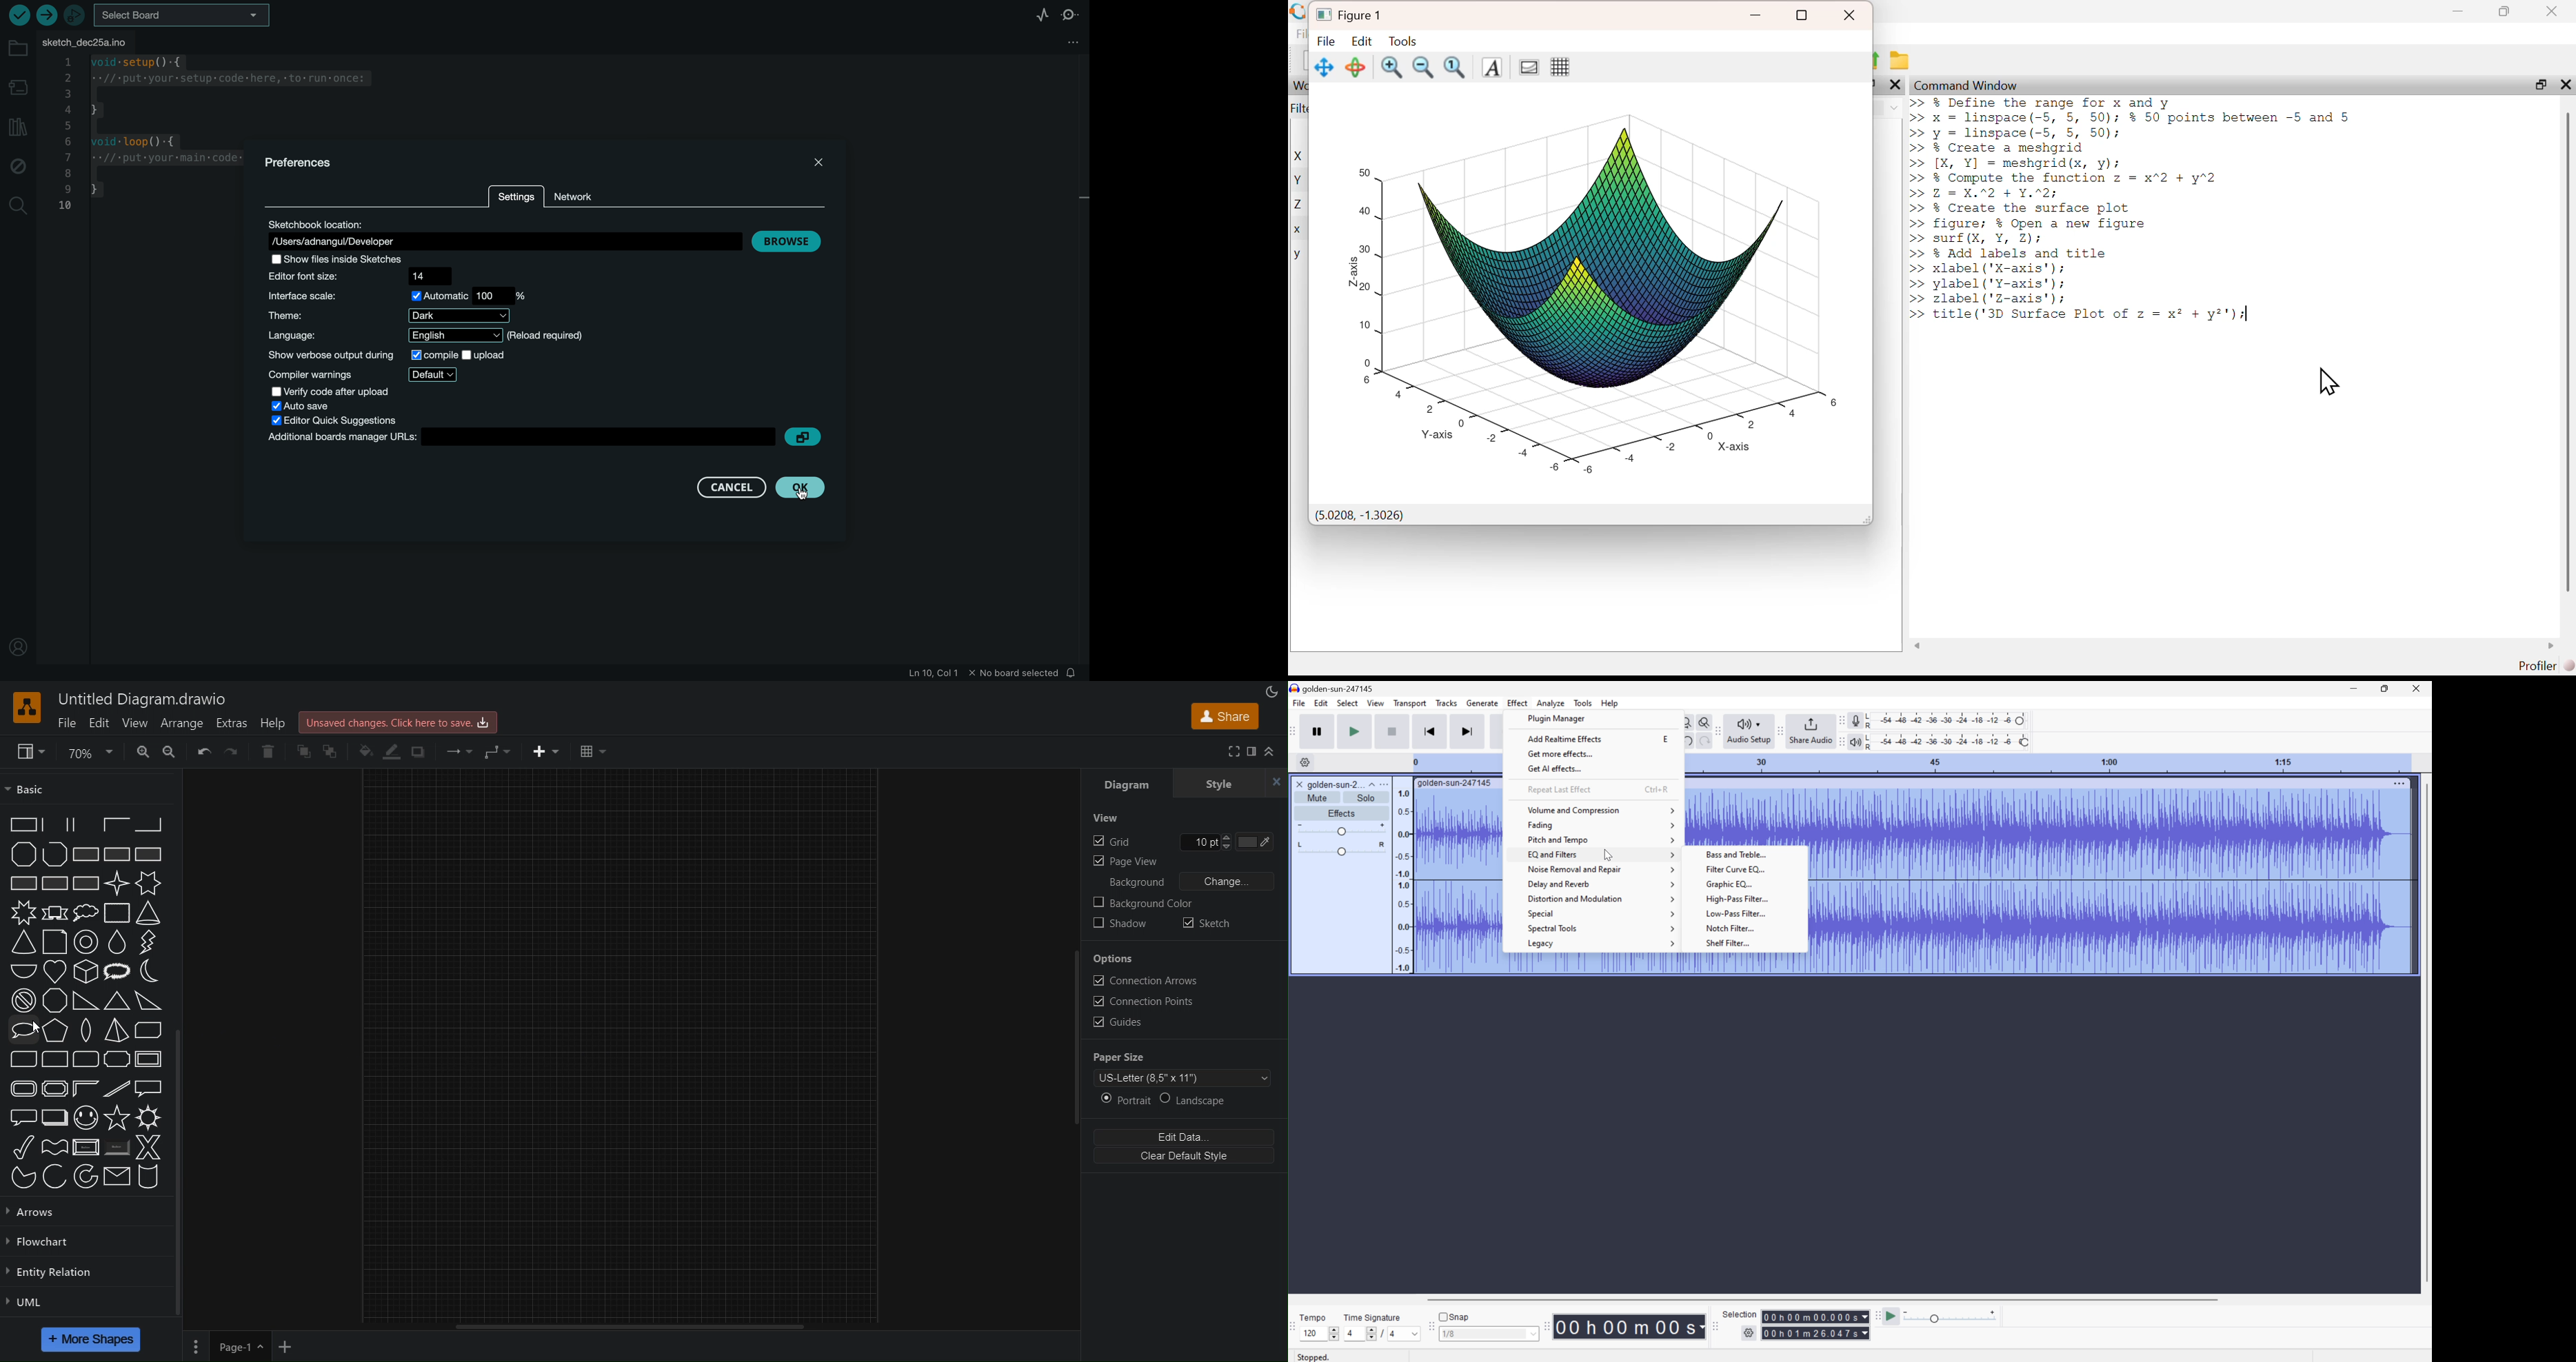 Image resolution: width=2576 pixels, height=1372 pixels. Describe the element at coordinates (1295, 1331) in the screenshot. I see `Audacity time signature toolbar` at that location.